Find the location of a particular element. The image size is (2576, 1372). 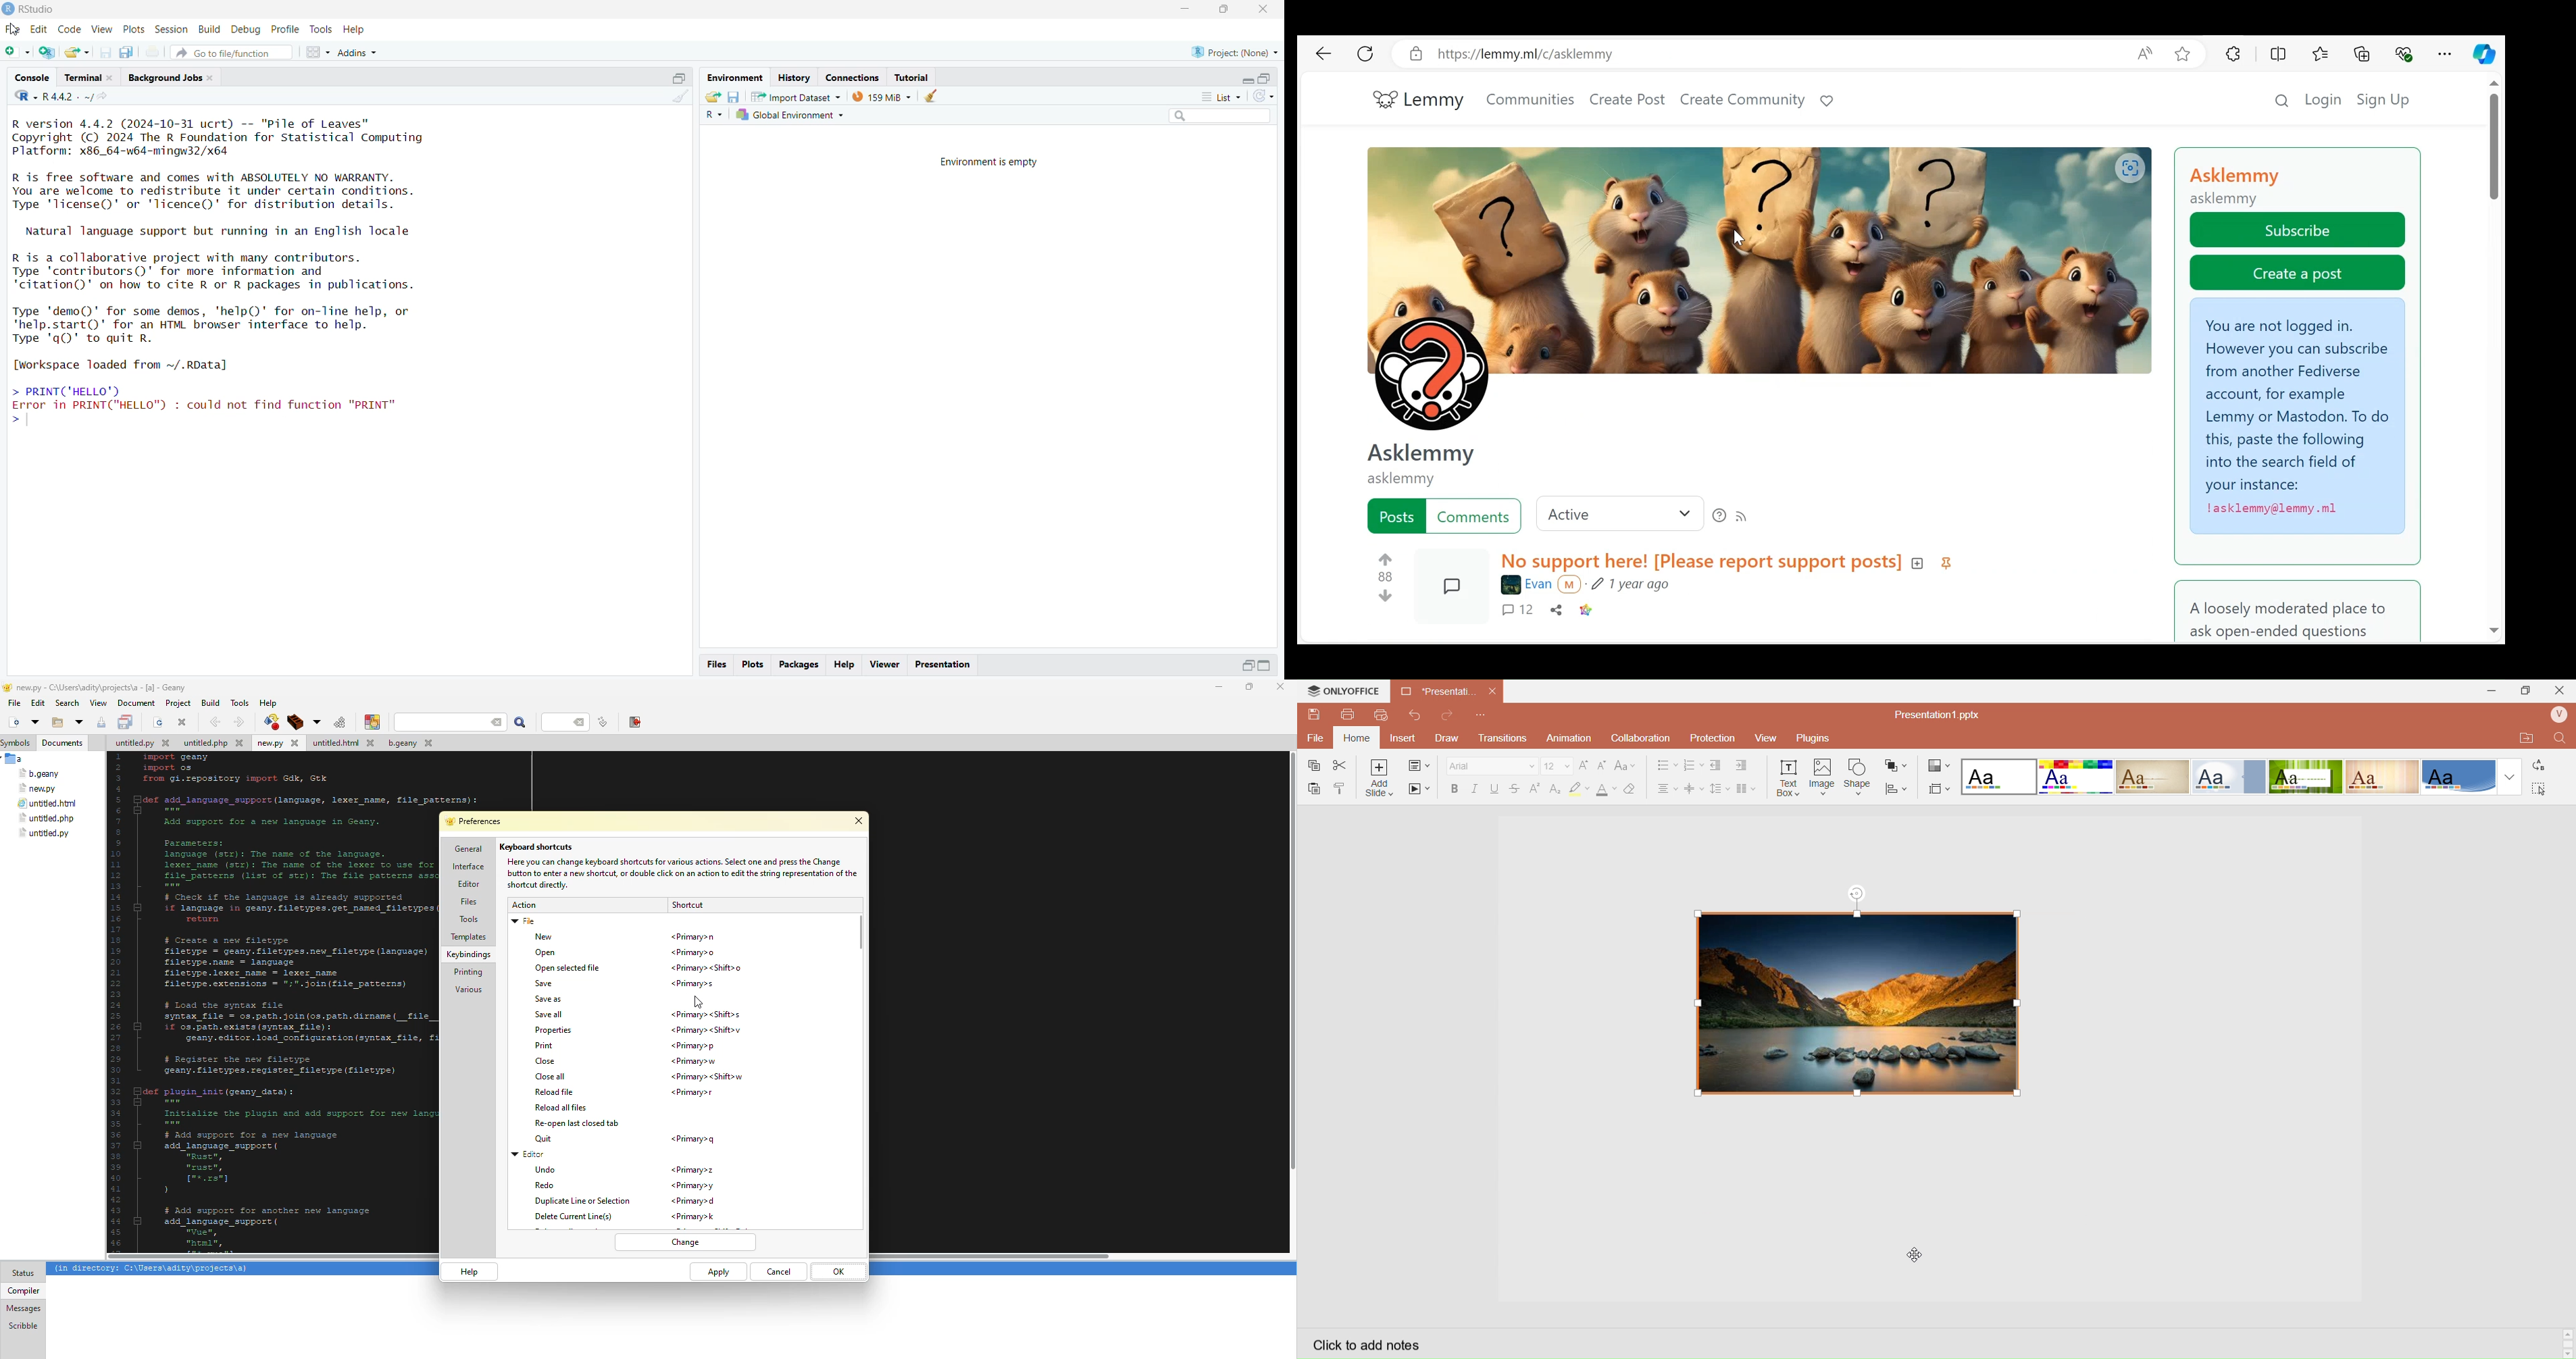

plots is located at coordinates (135, 30).